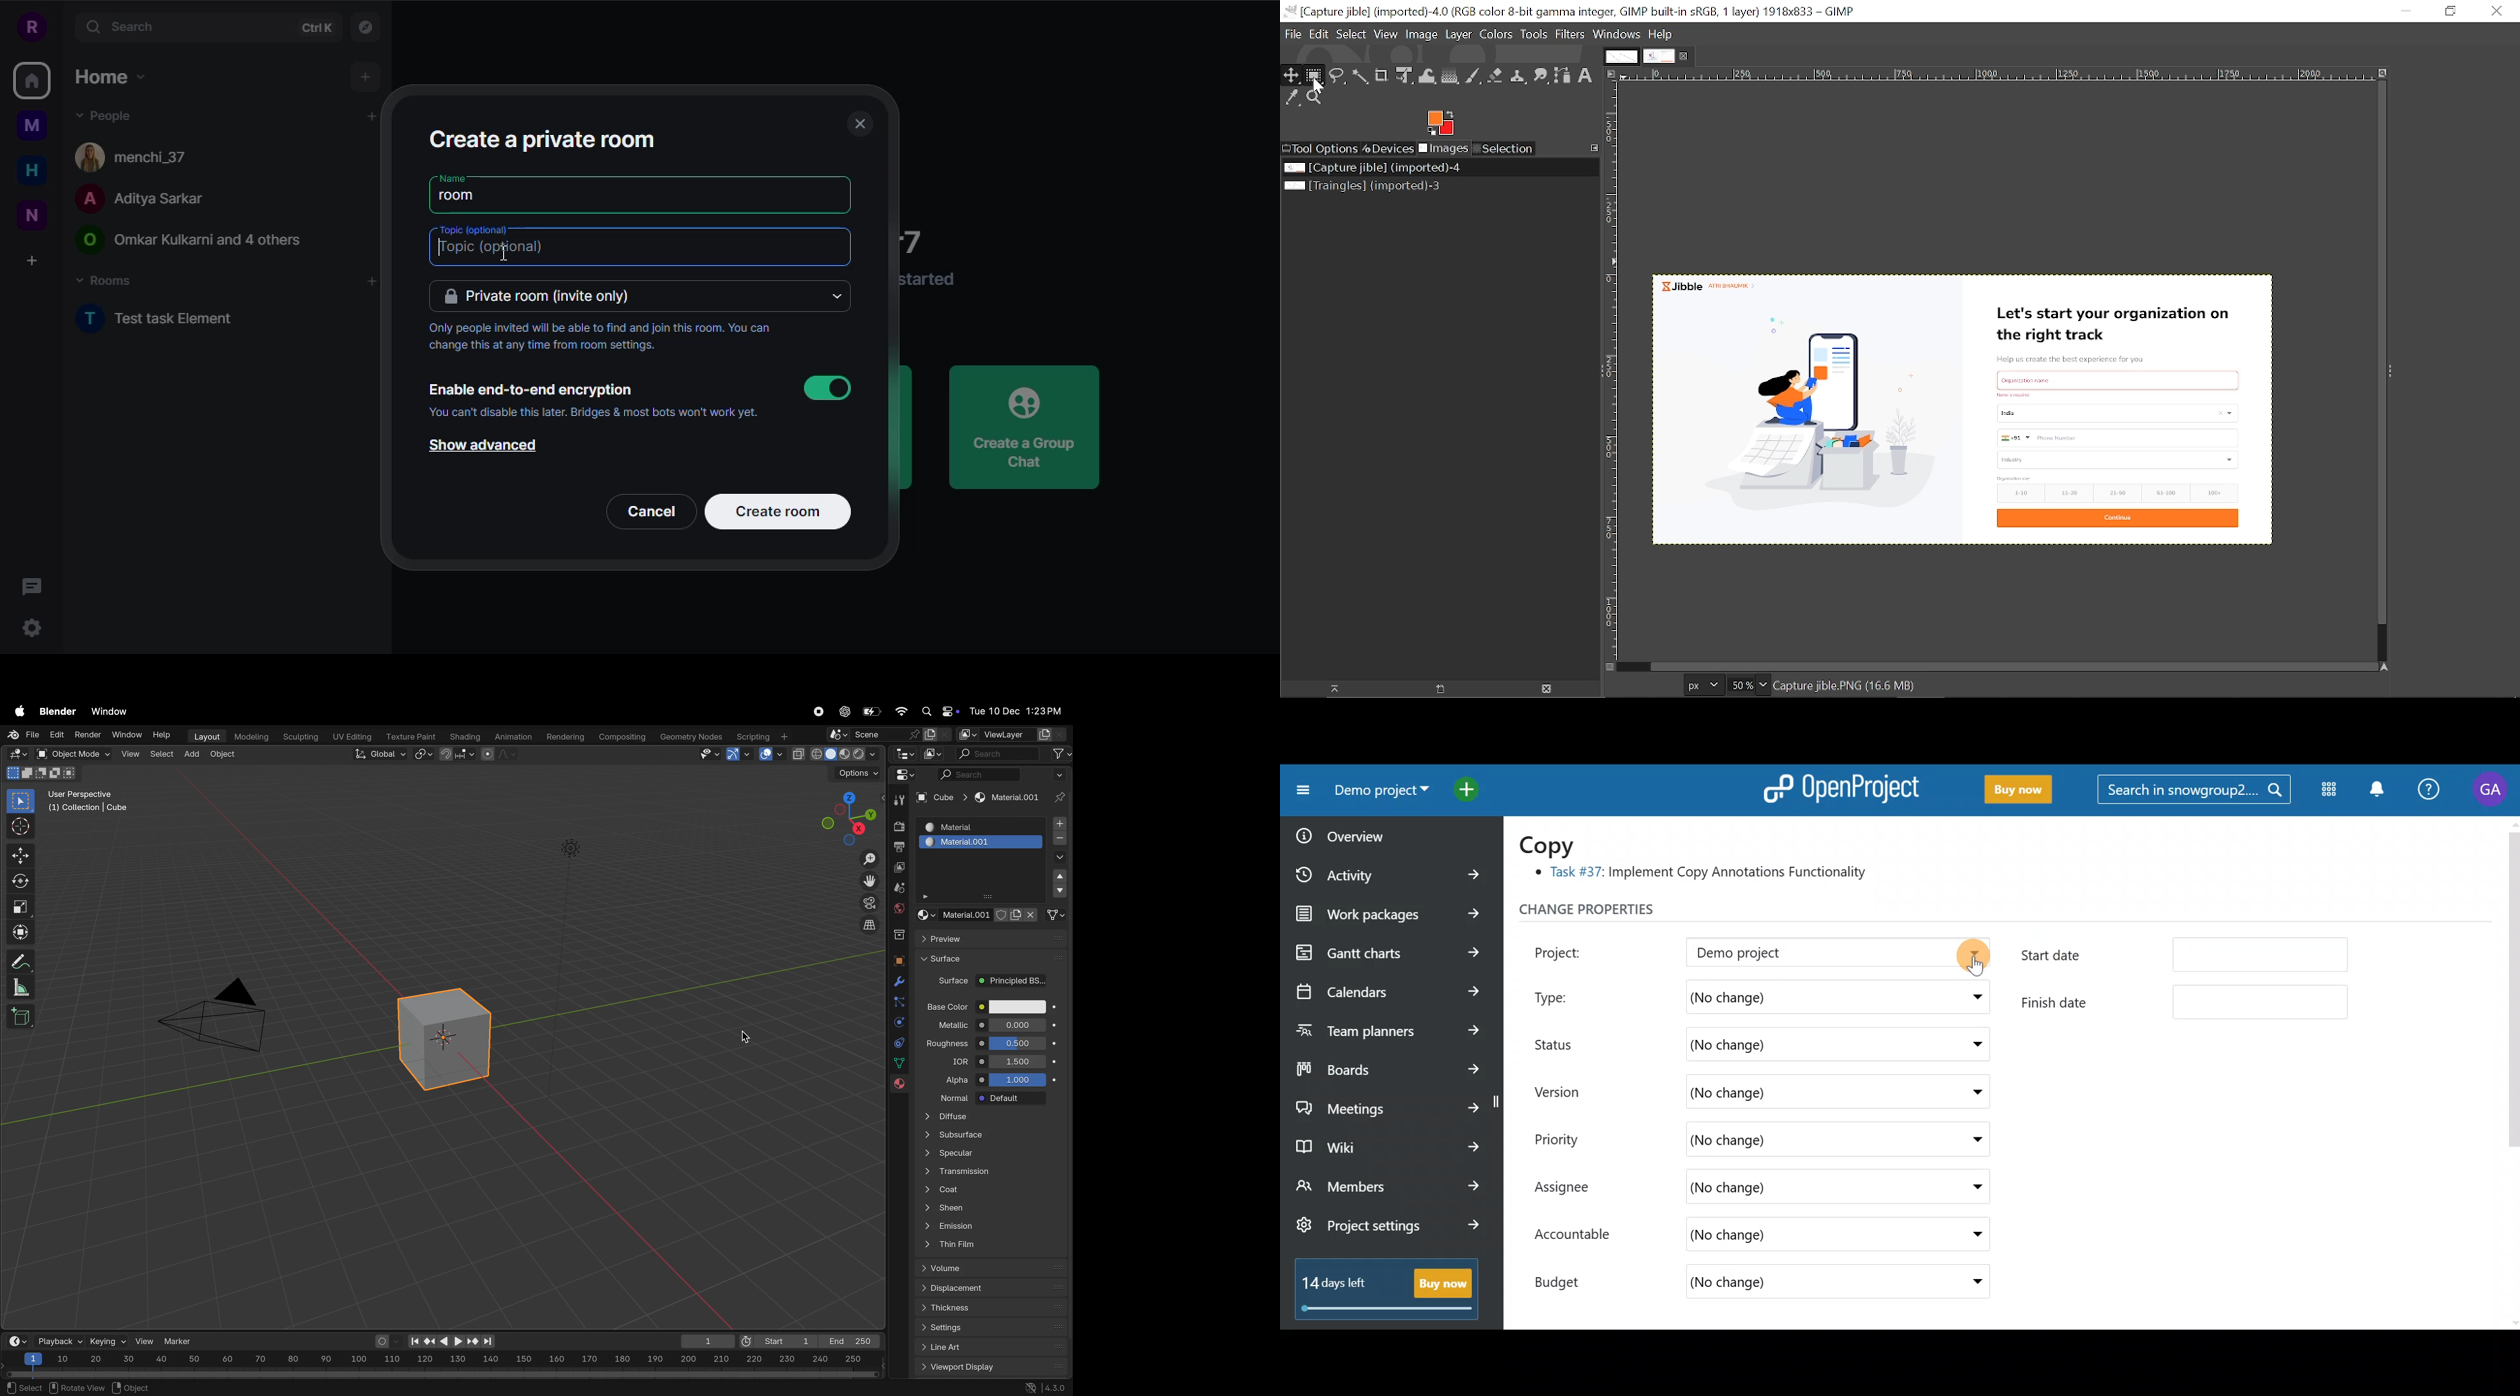 This screenshot has width=2520, height=1400. I want to click on home, so click(32, 170).